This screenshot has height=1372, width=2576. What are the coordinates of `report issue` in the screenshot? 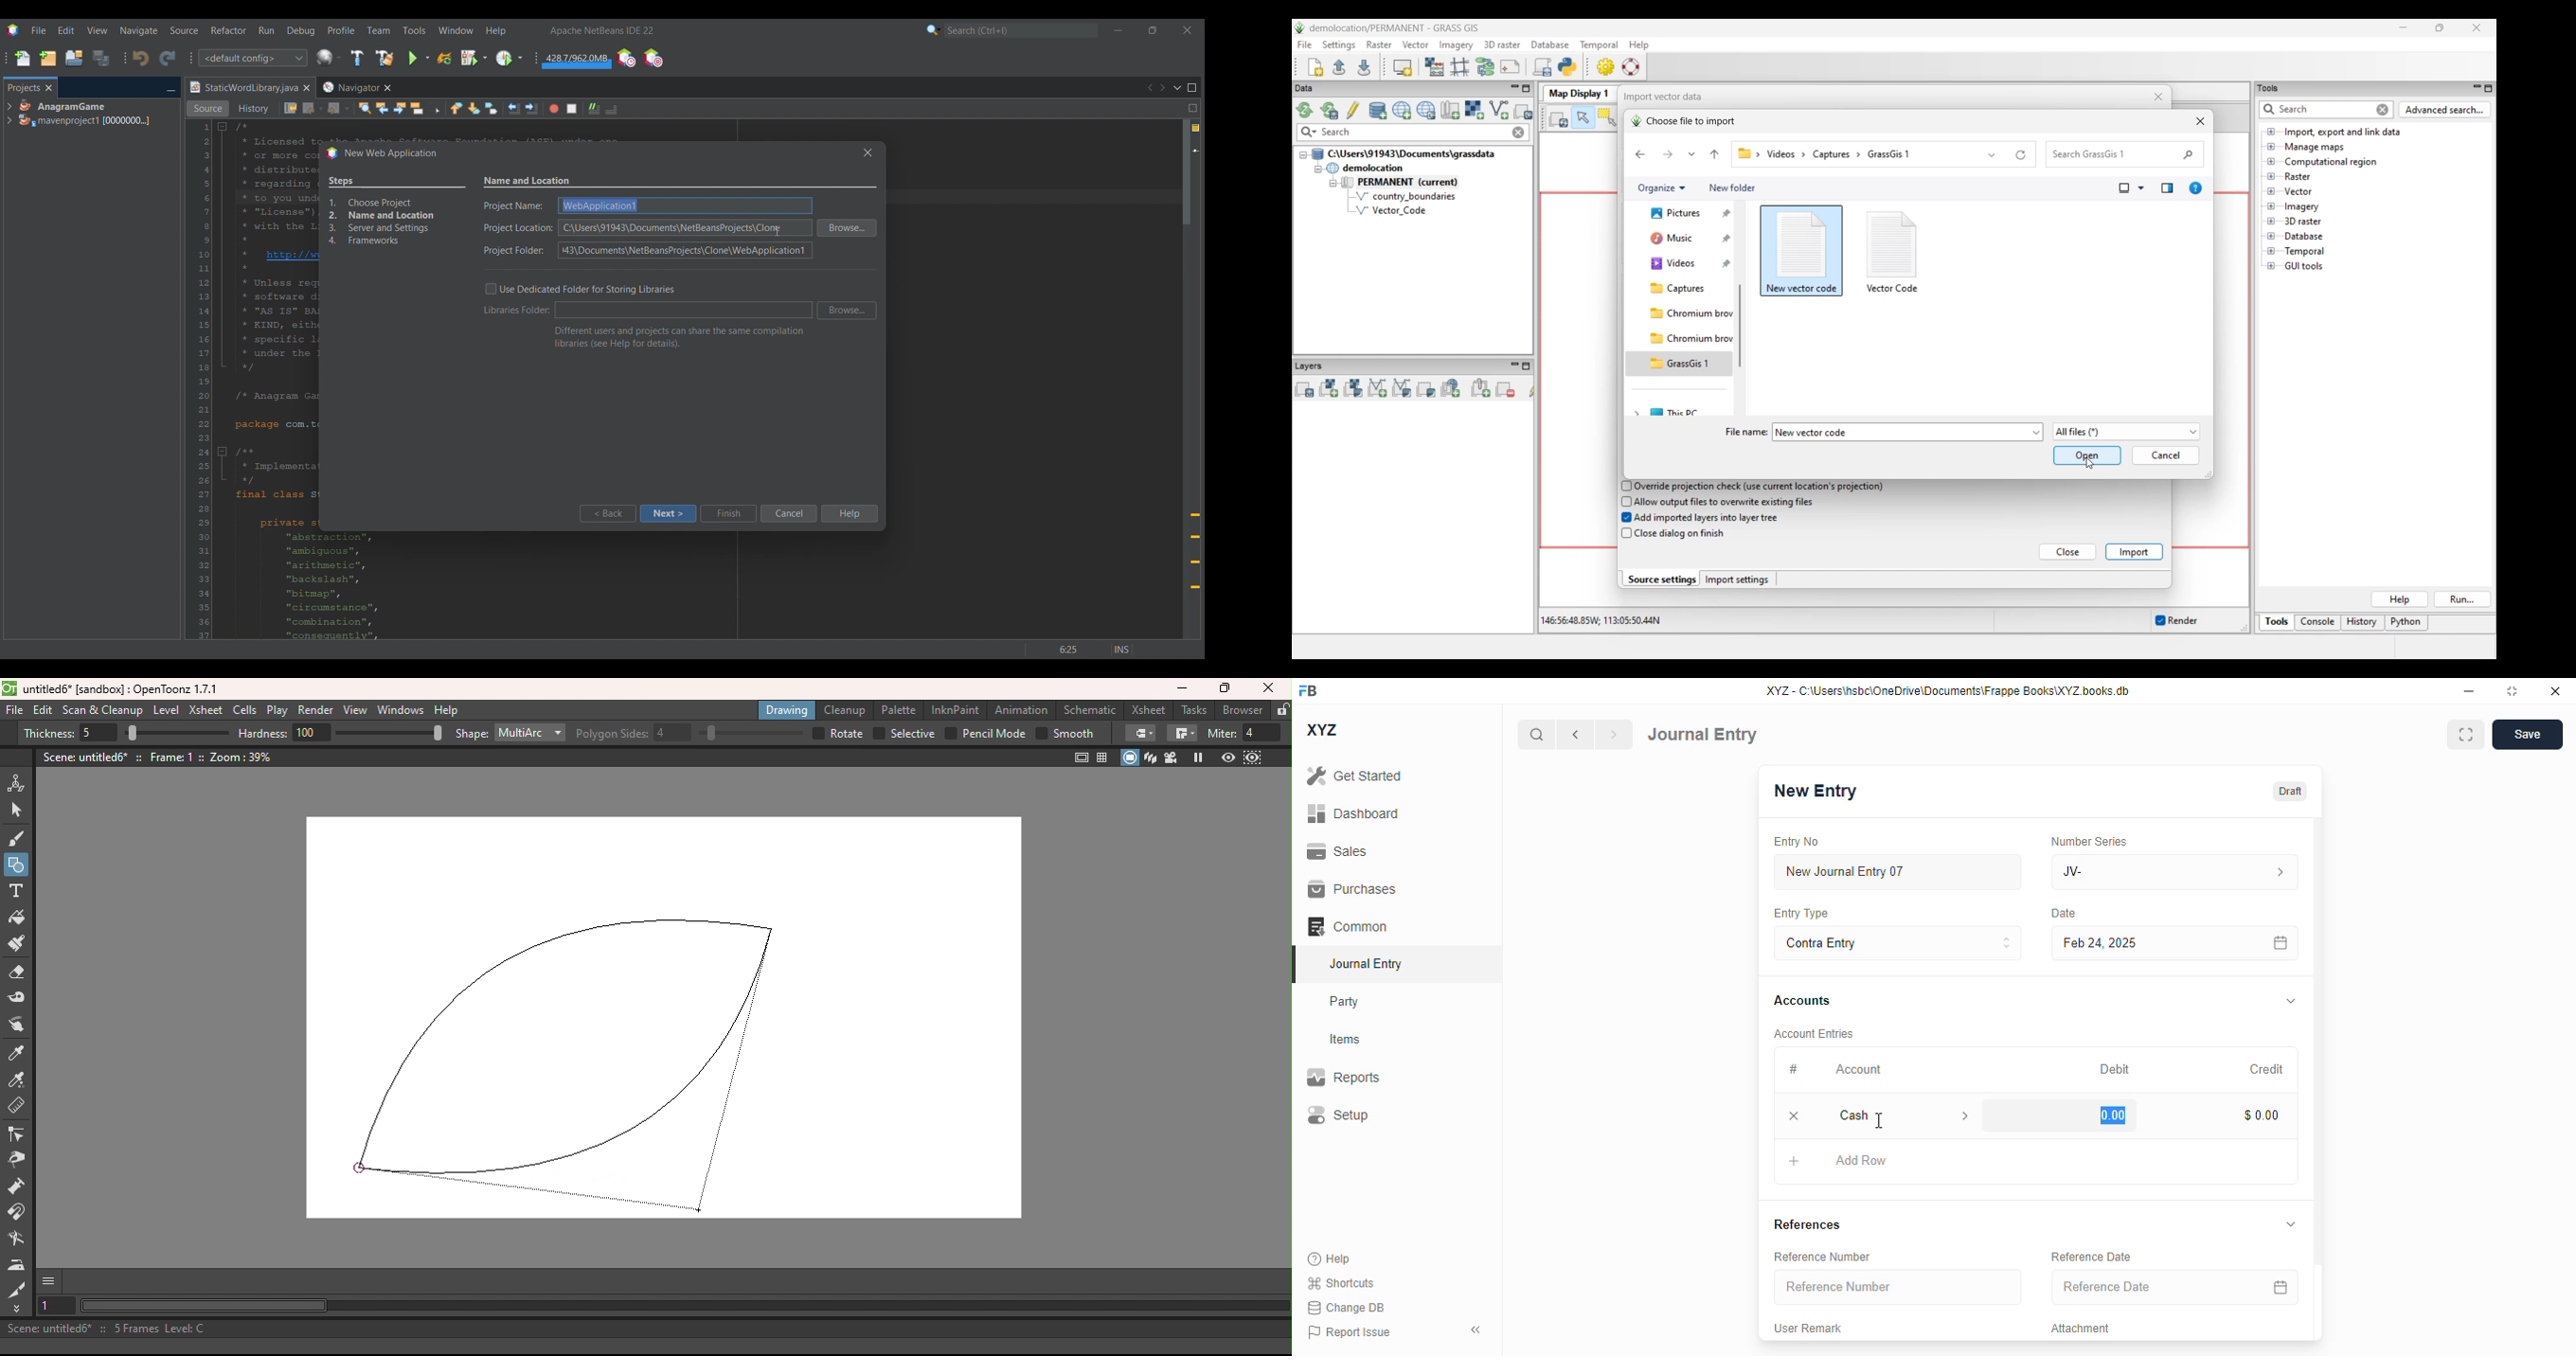 It's located at (1349, 1332).